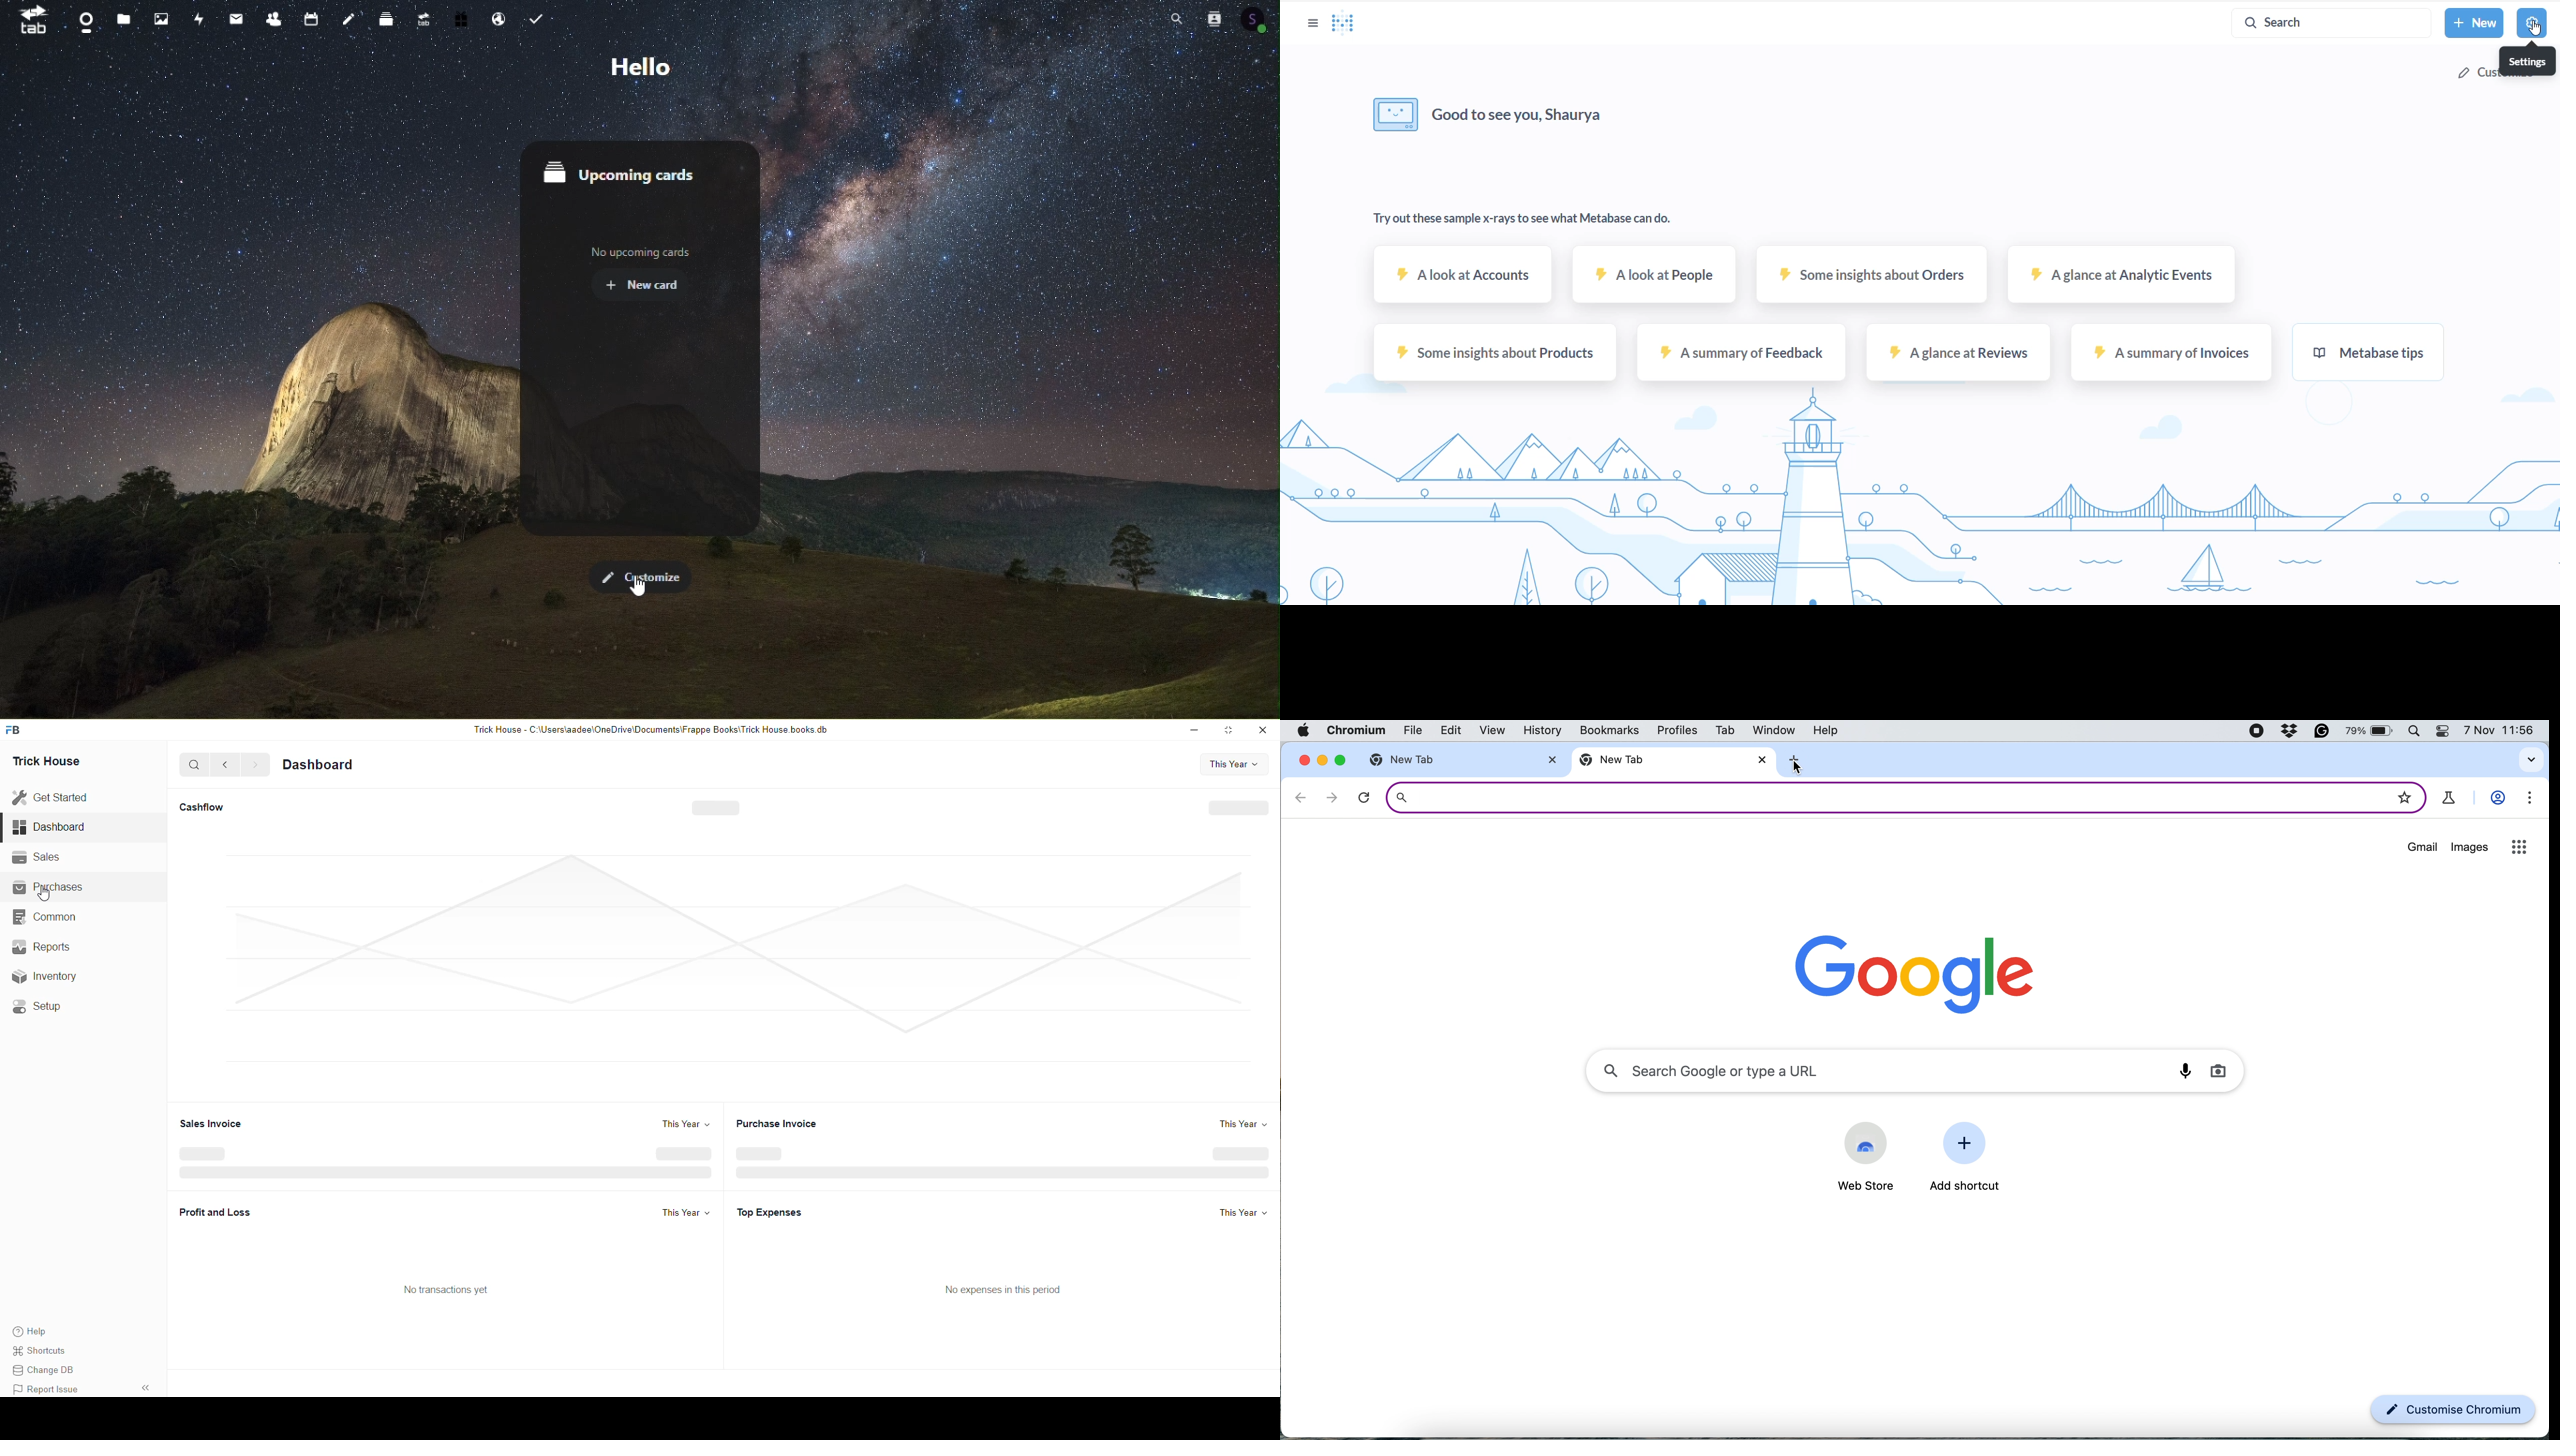 Image resolution: width=2576 pixels, height=1456 pixels. What do you see at coordinates (639, 172) in the screenshot?
I see `Upcoming cards` at bounding box center [639, 172].